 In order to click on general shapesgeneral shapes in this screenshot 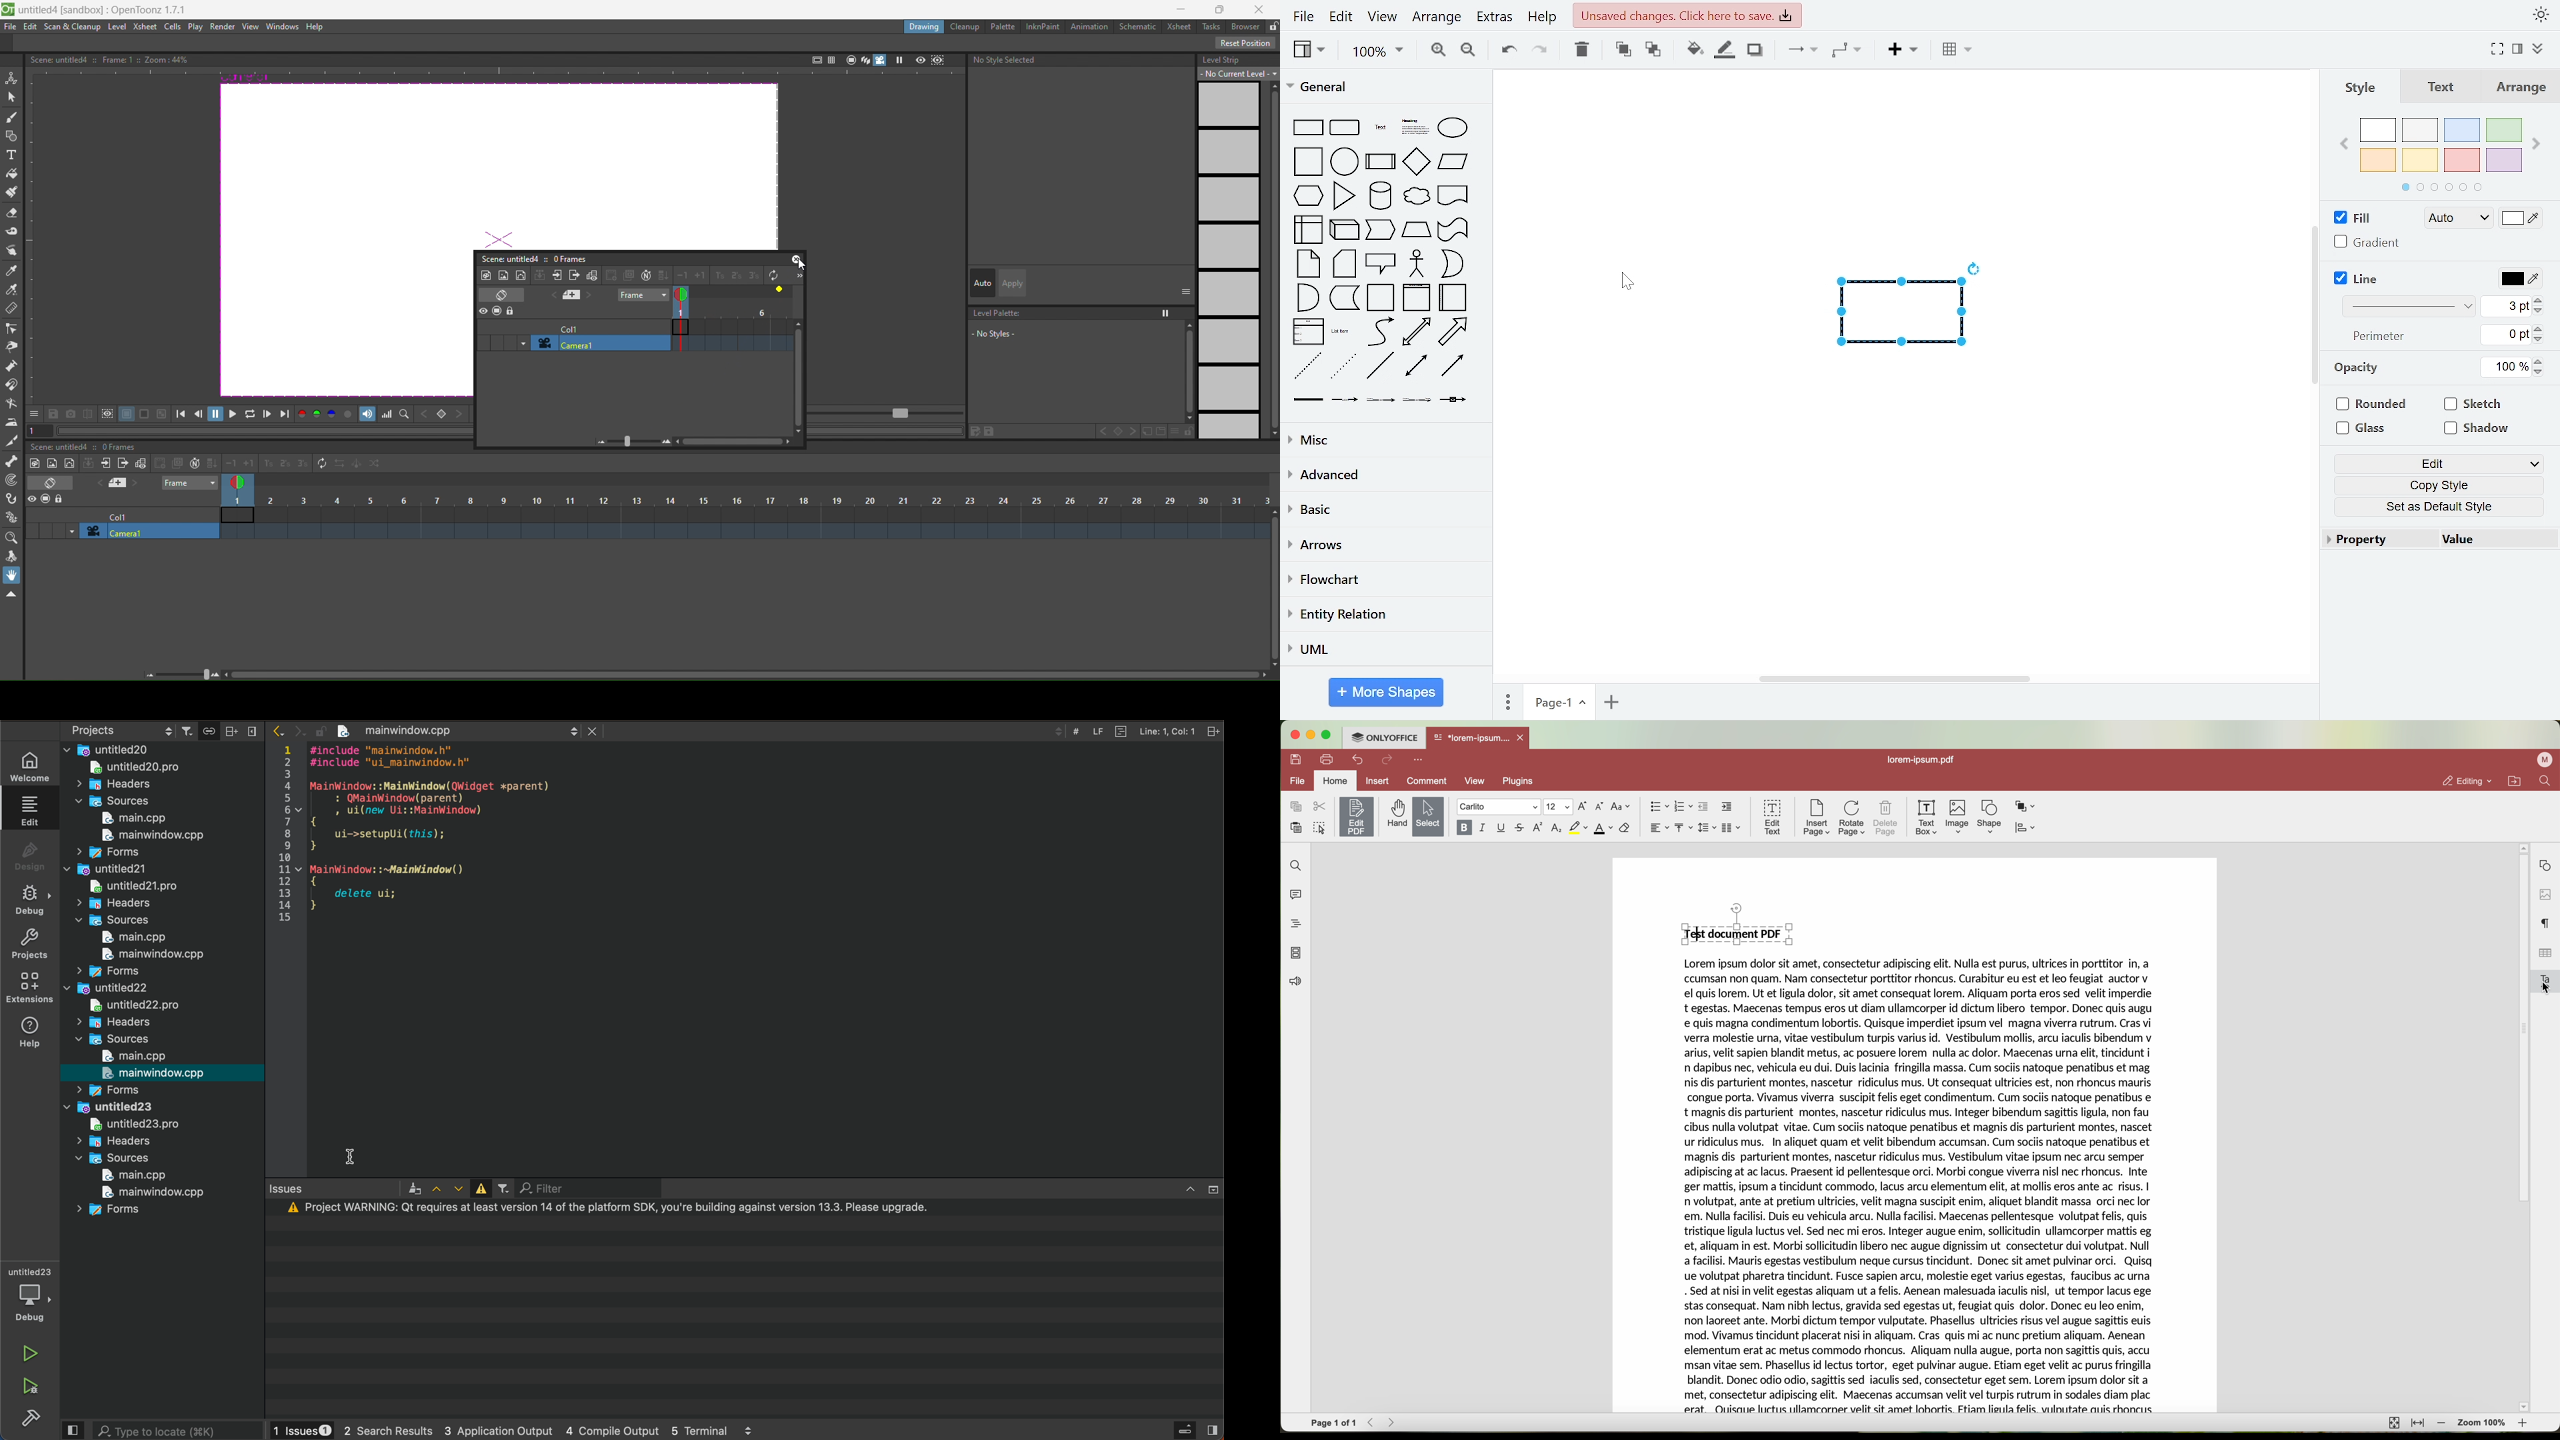, I will do `click(1306, 195)`.